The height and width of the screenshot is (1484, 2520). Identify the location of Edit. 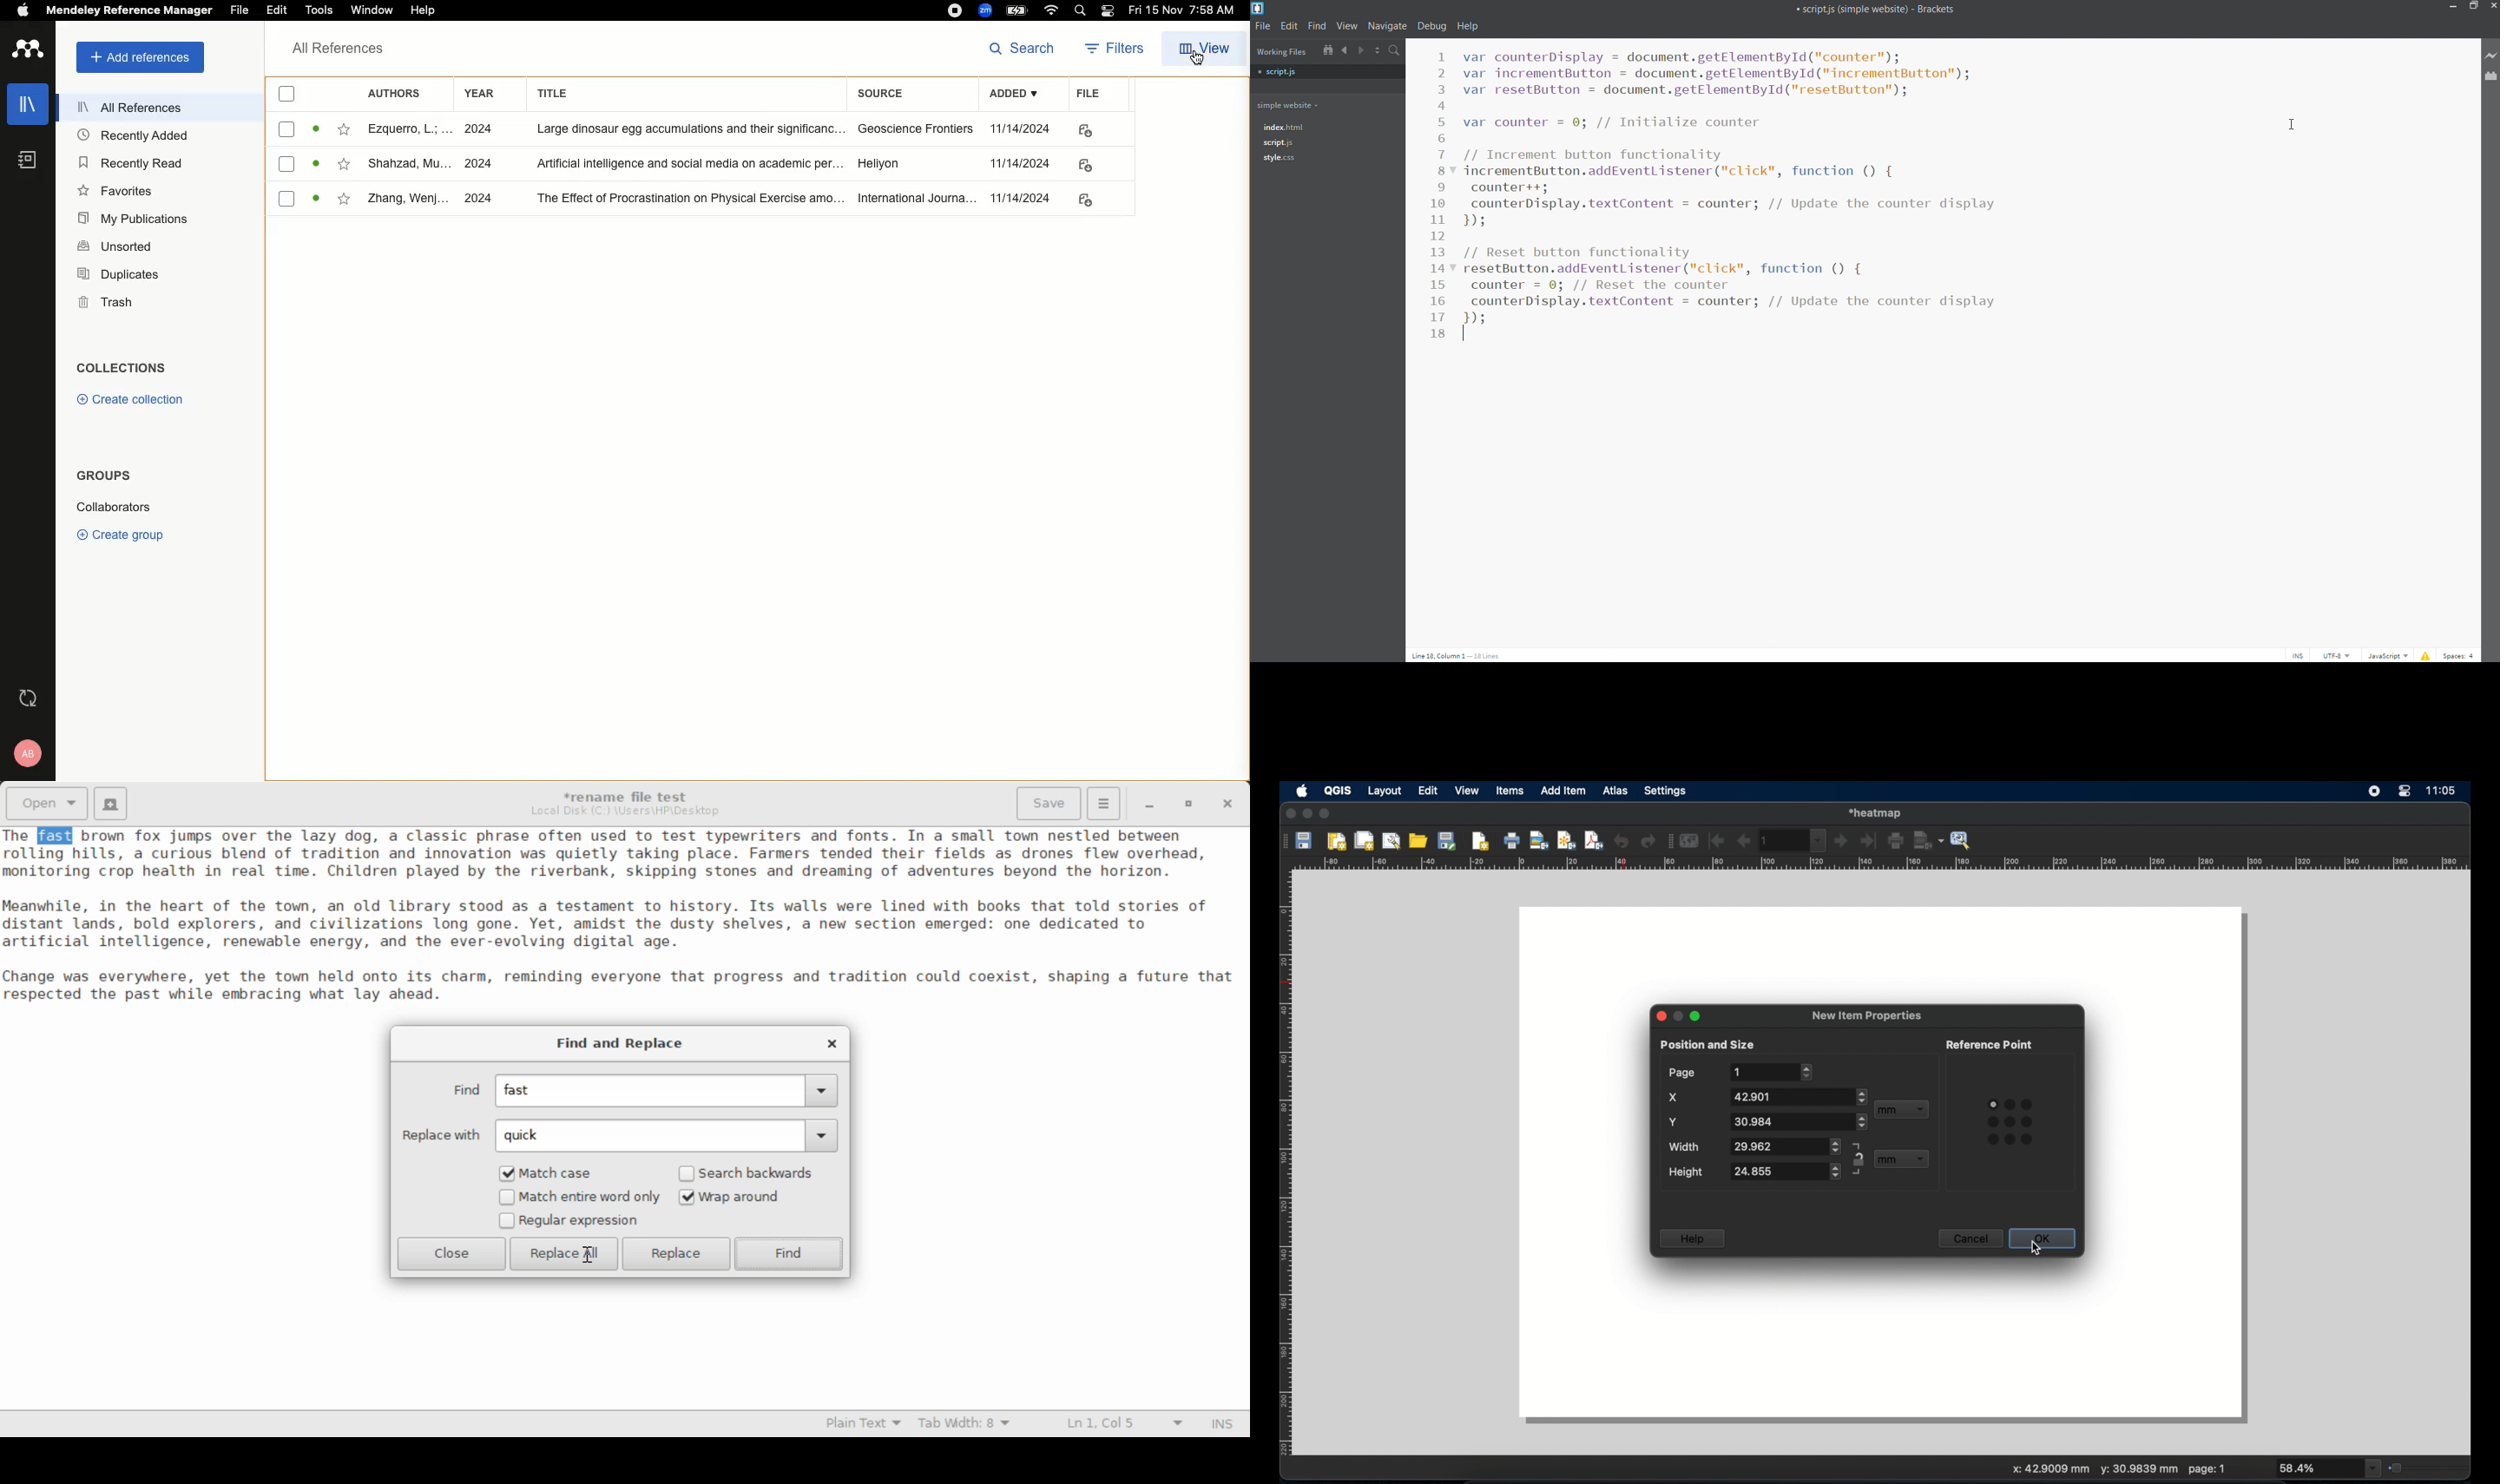
(276, 11).